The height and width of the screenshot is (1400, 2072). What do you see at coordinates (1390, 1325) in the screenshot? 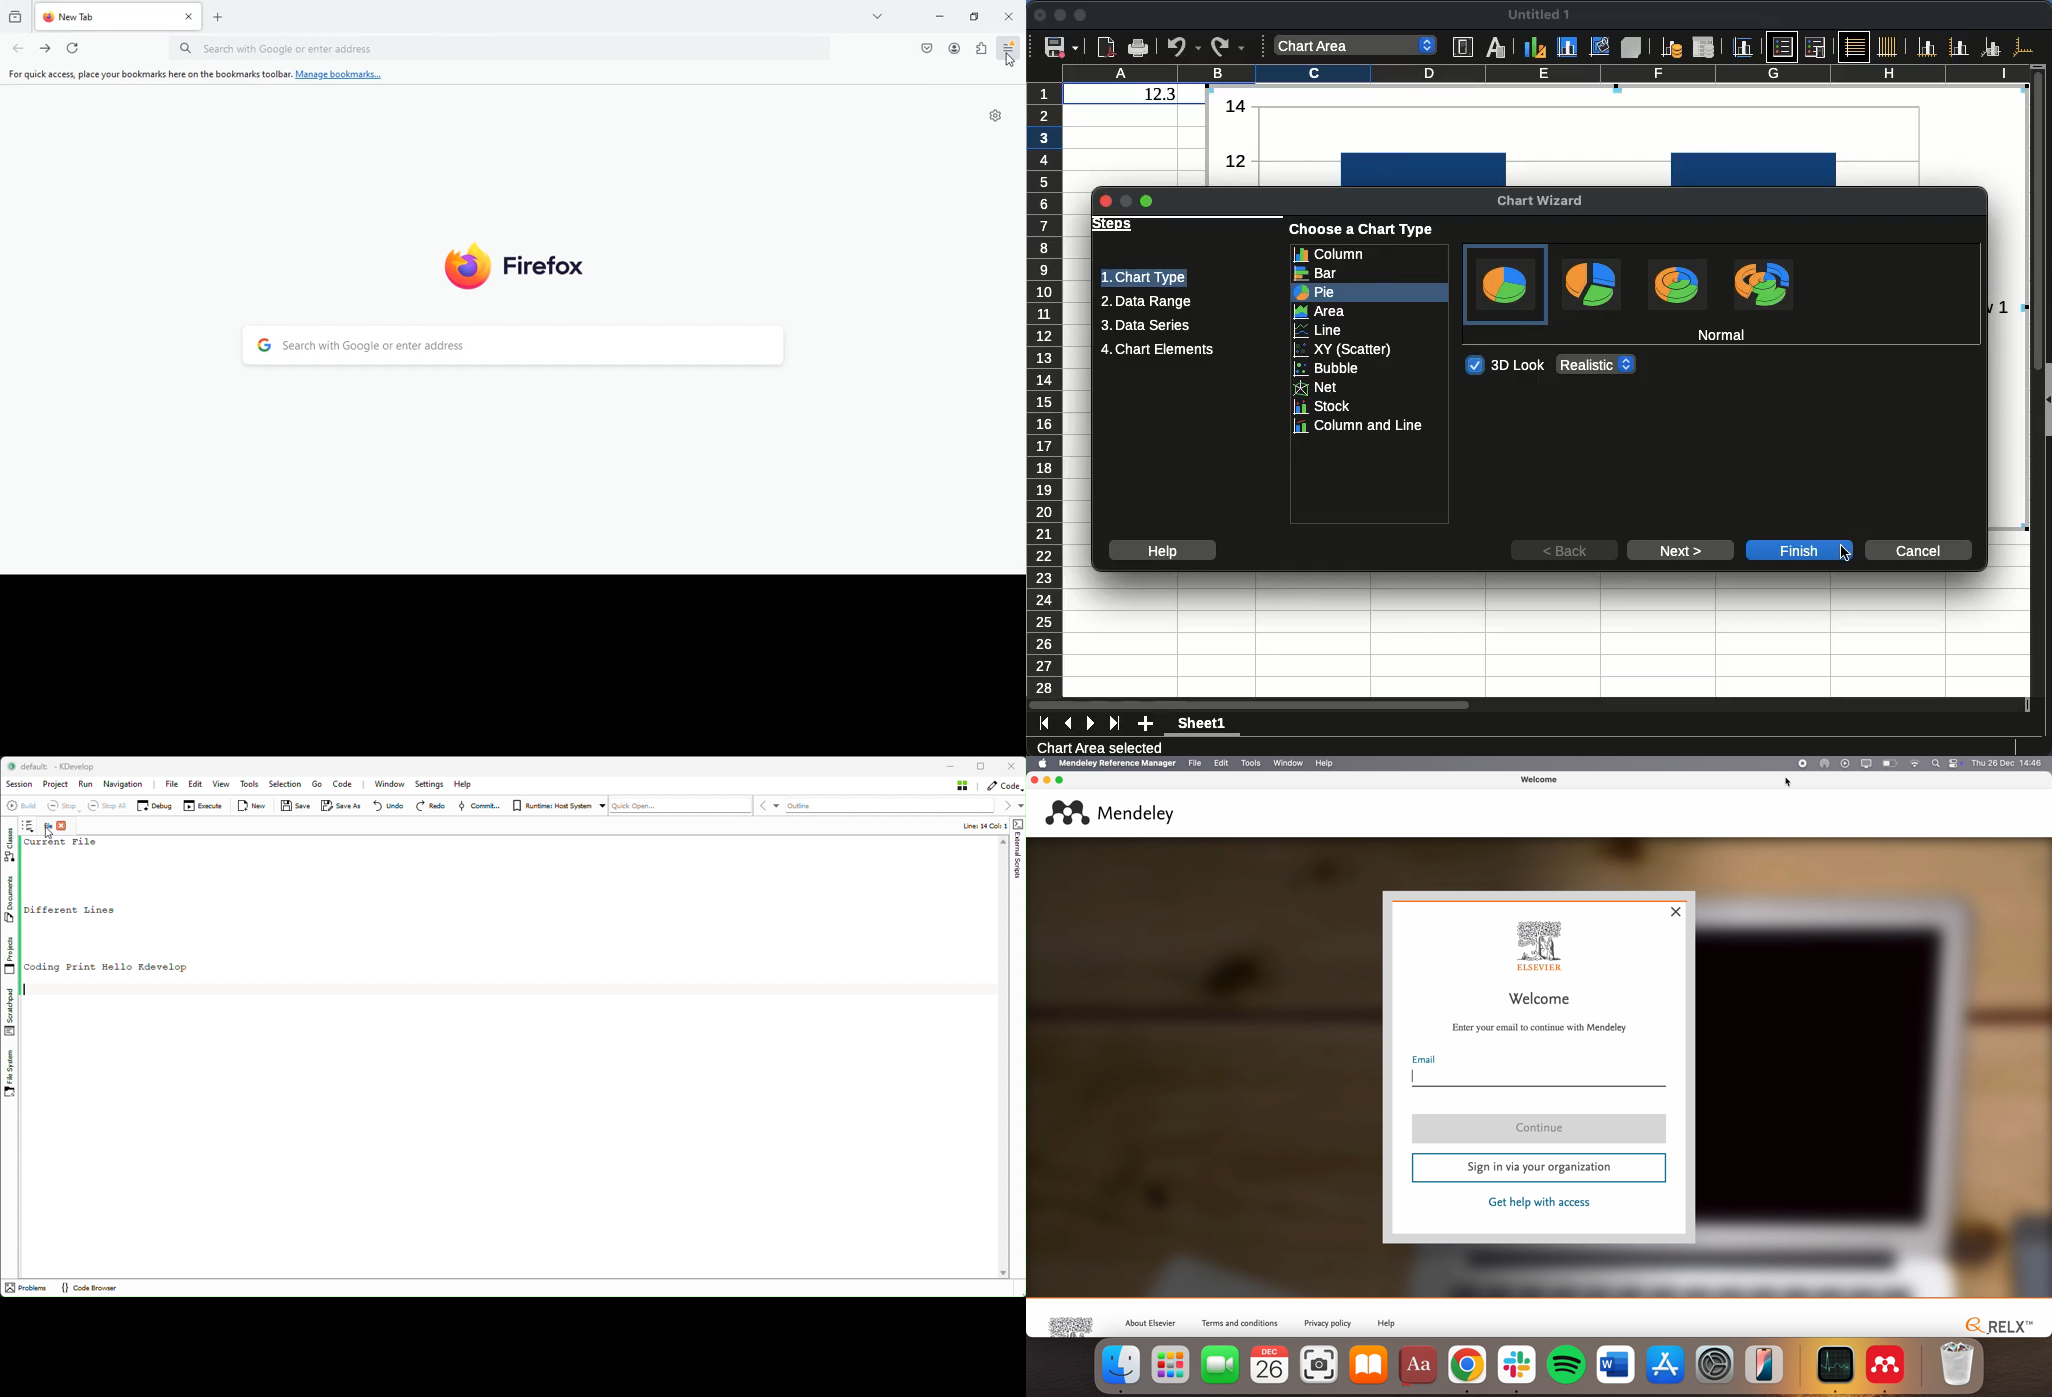
I see `help` at bounding box center [1390, 1325].